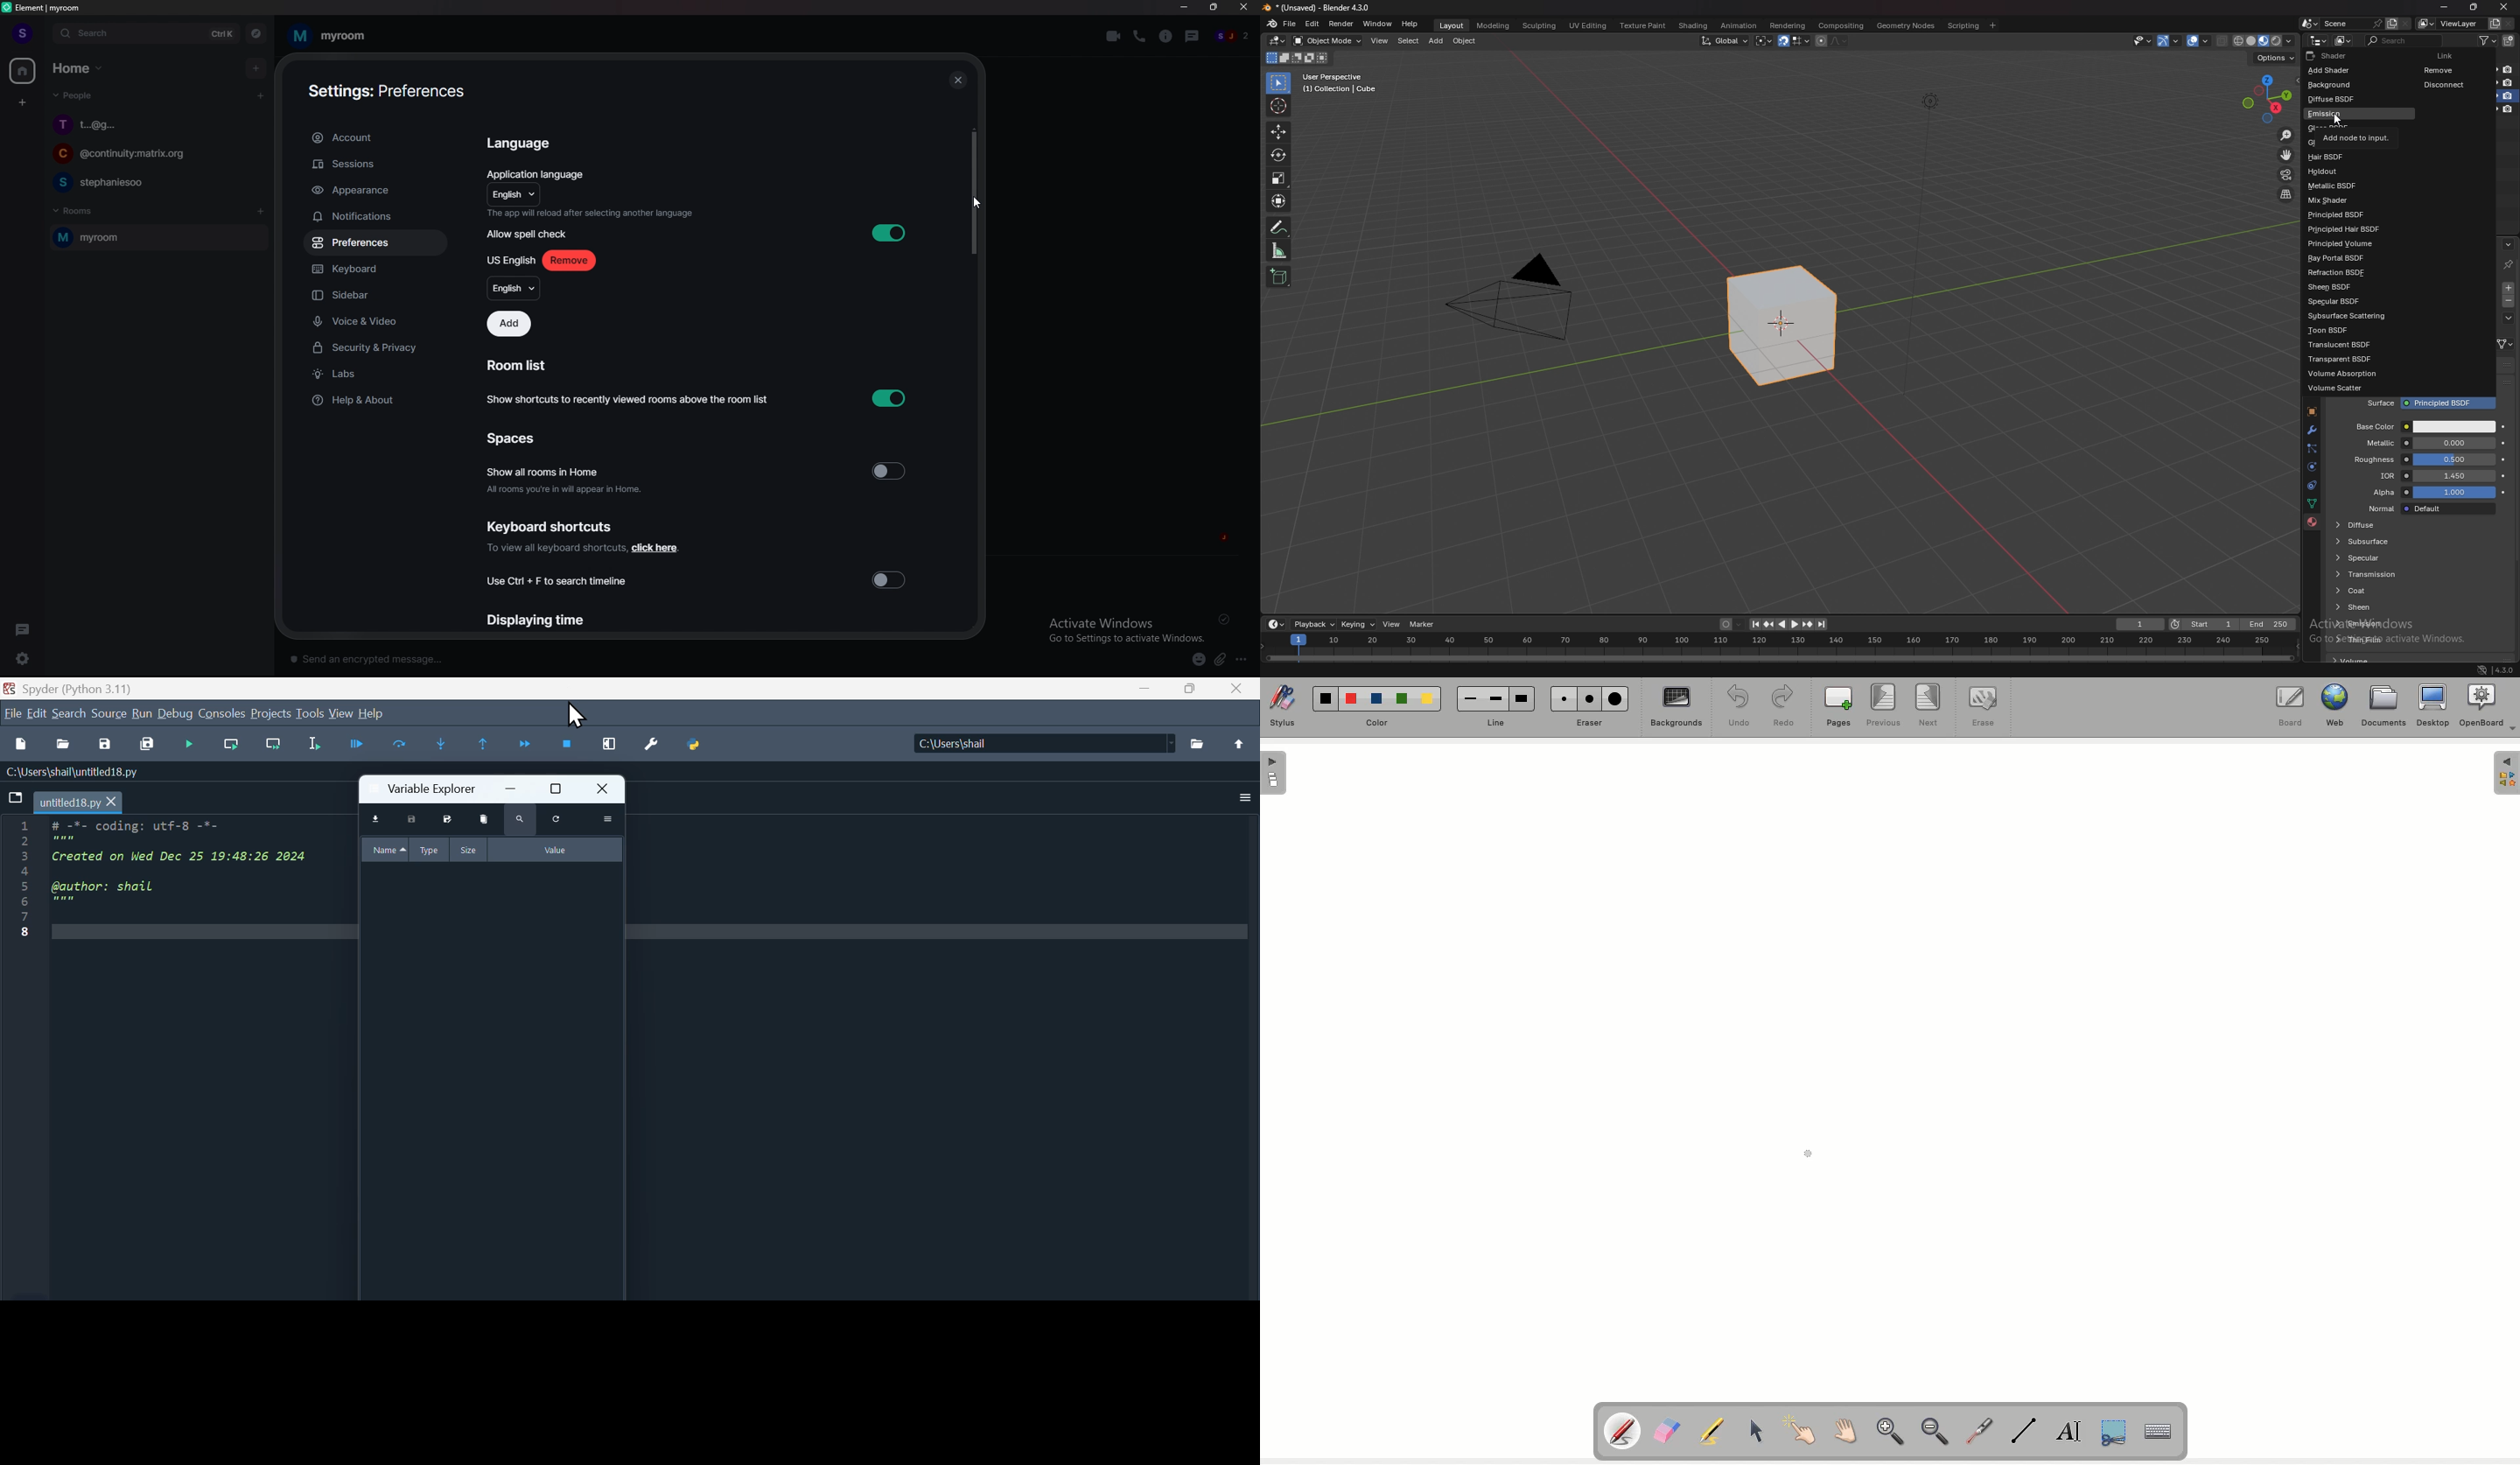 This screenshot has height=1484, width=2520. What do you see at coordinates (606, 819) in the screenshot?
I see `more actions` at bounding box center [606, 819].